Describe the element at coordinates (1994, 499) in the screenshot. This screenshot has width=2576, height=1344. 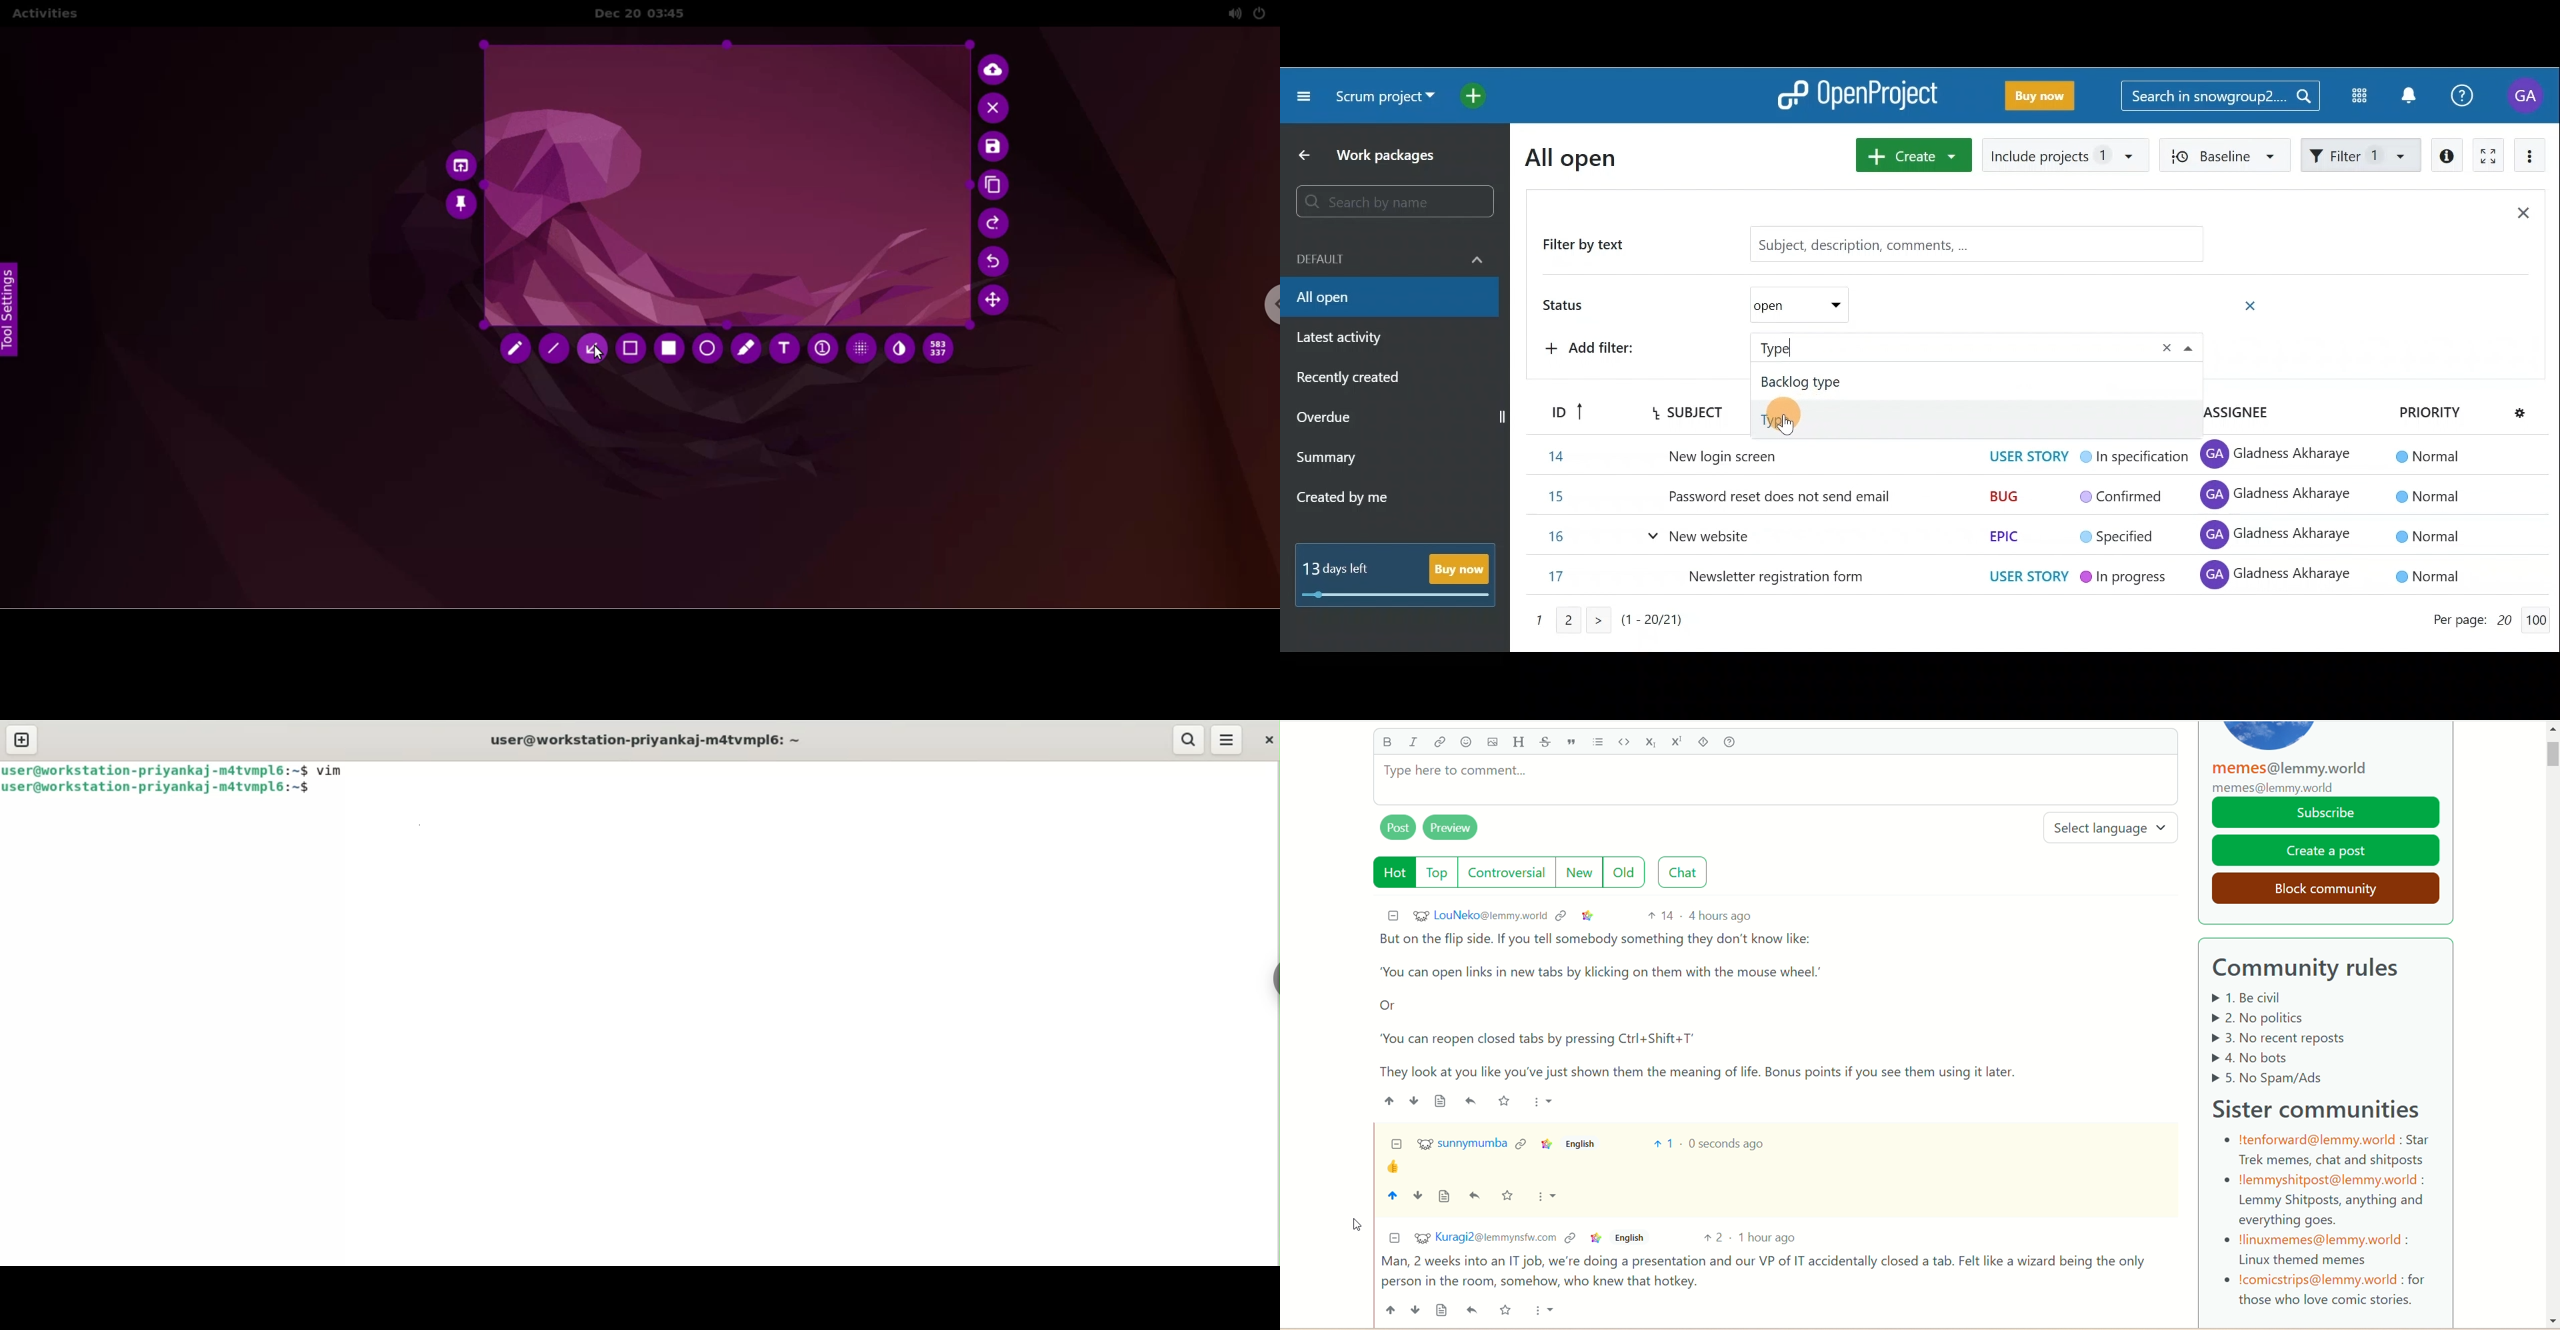
I see `Item 7` at that location.